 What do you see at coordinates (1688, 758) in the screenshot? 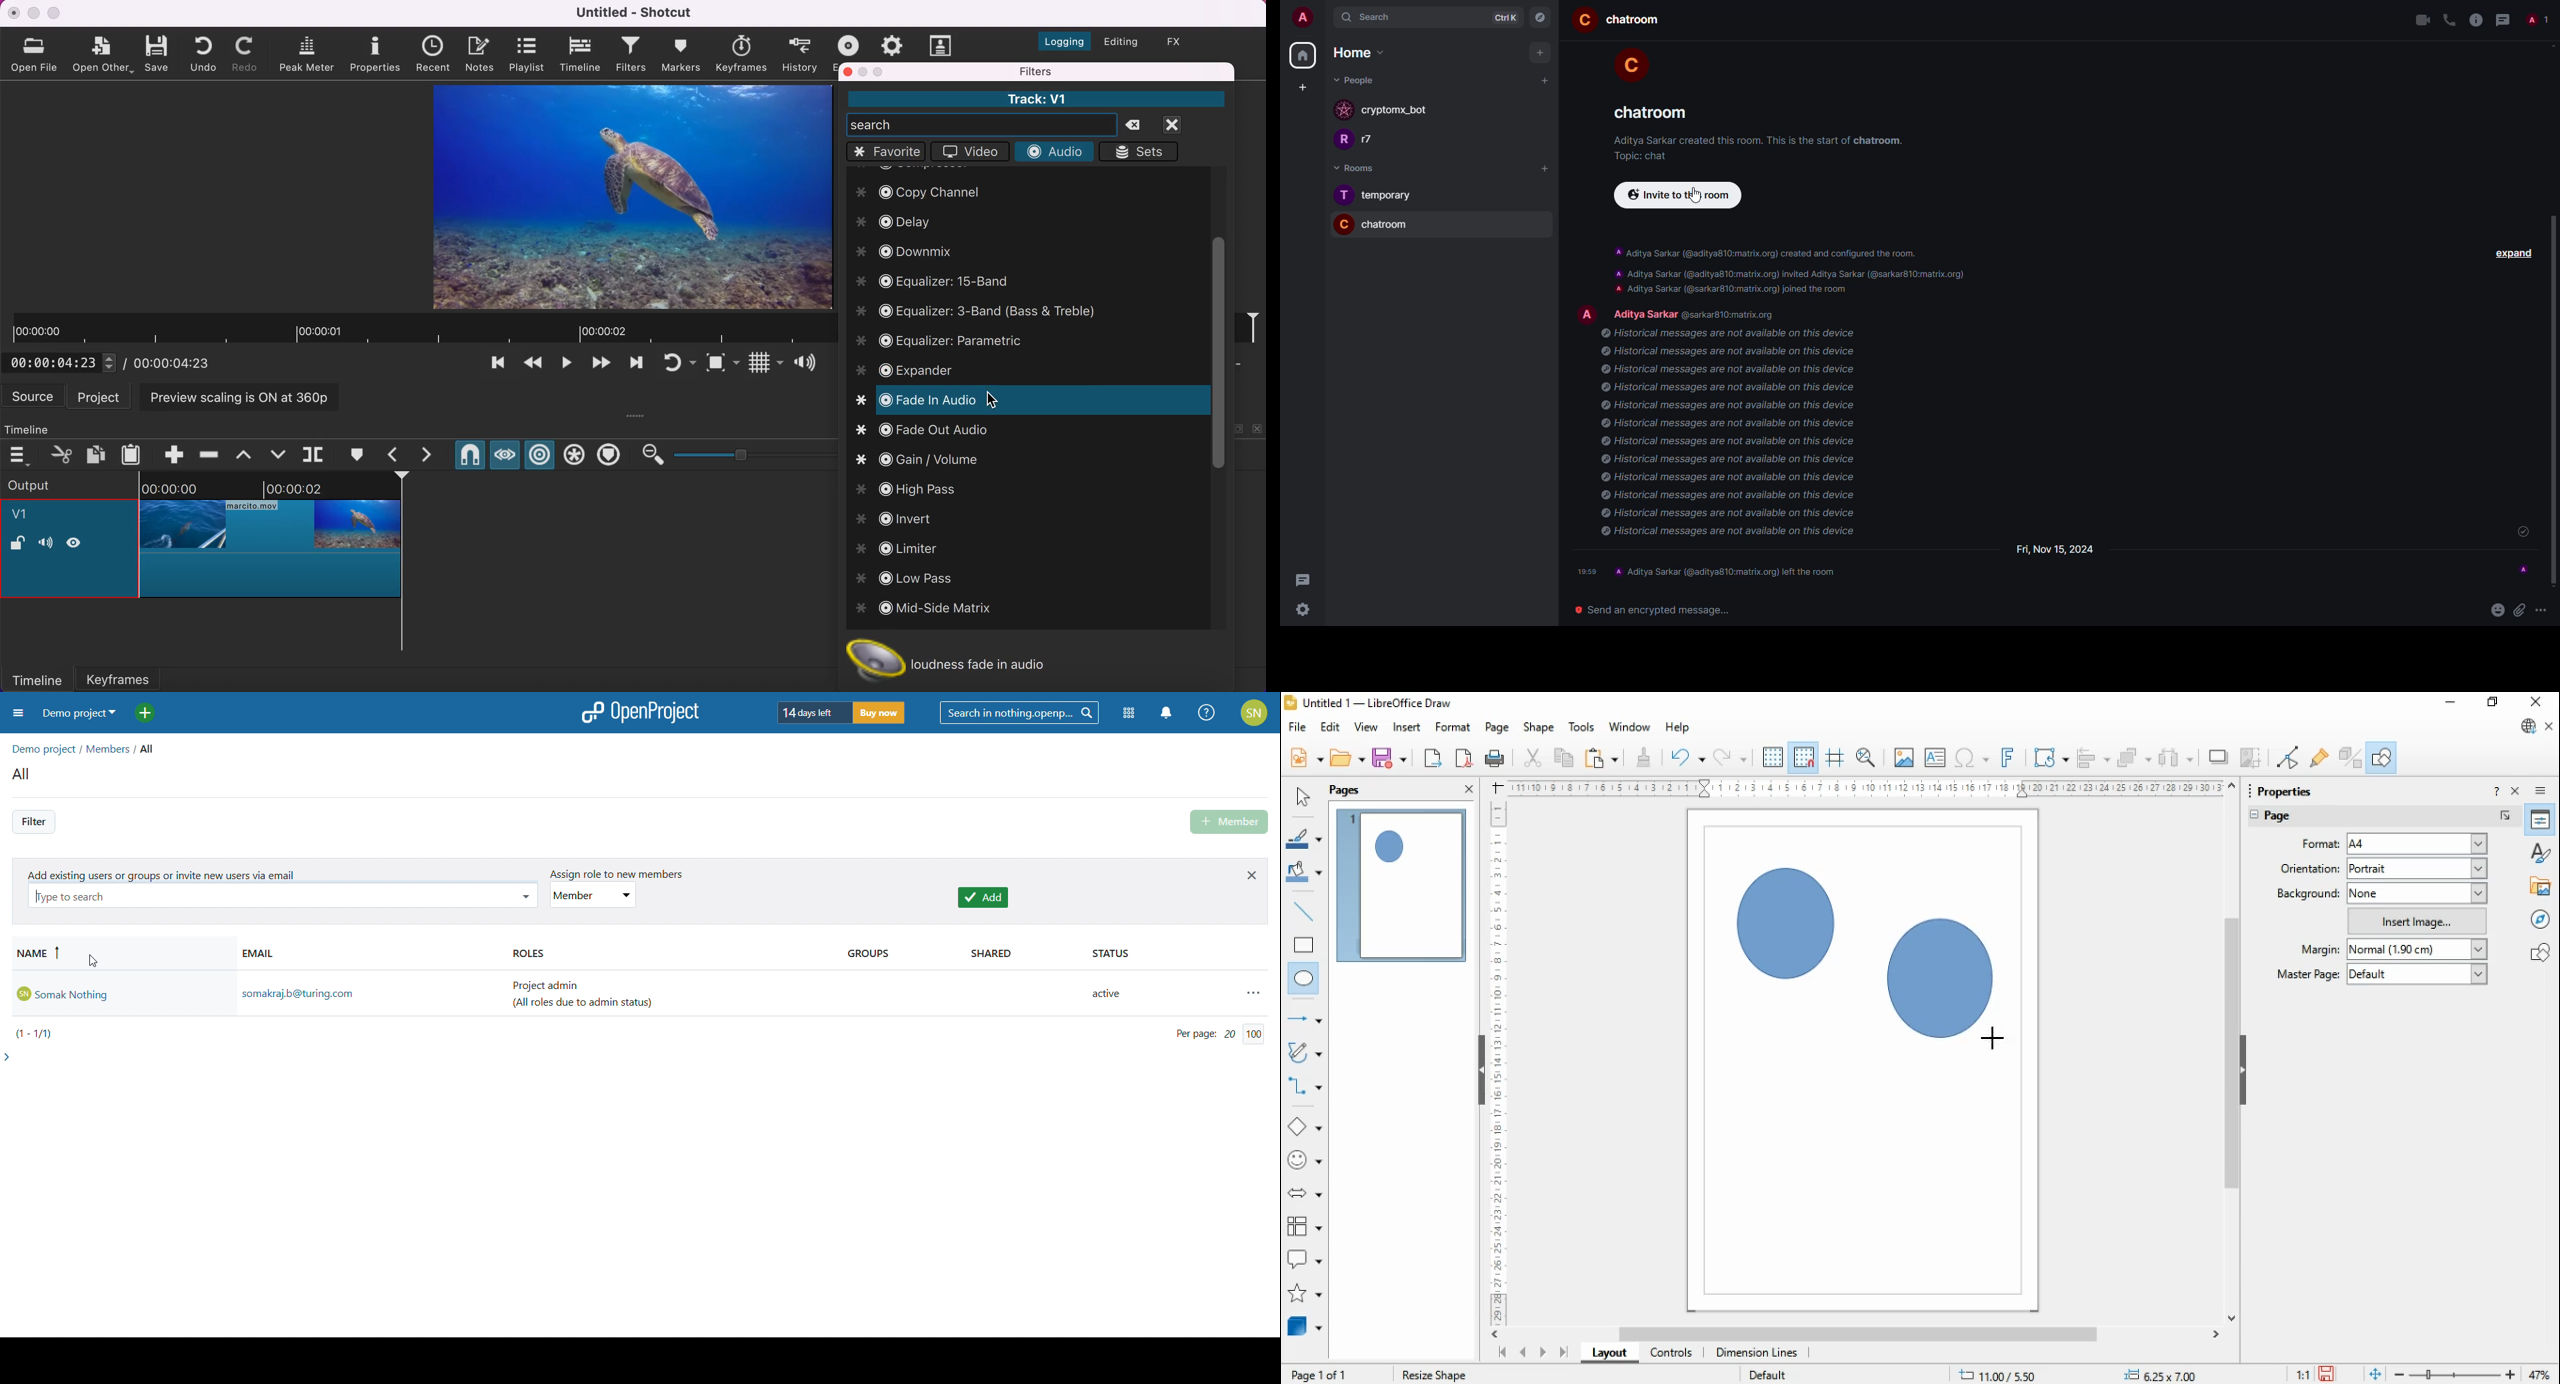
I see `undo` at bounding box center [1688, 758].